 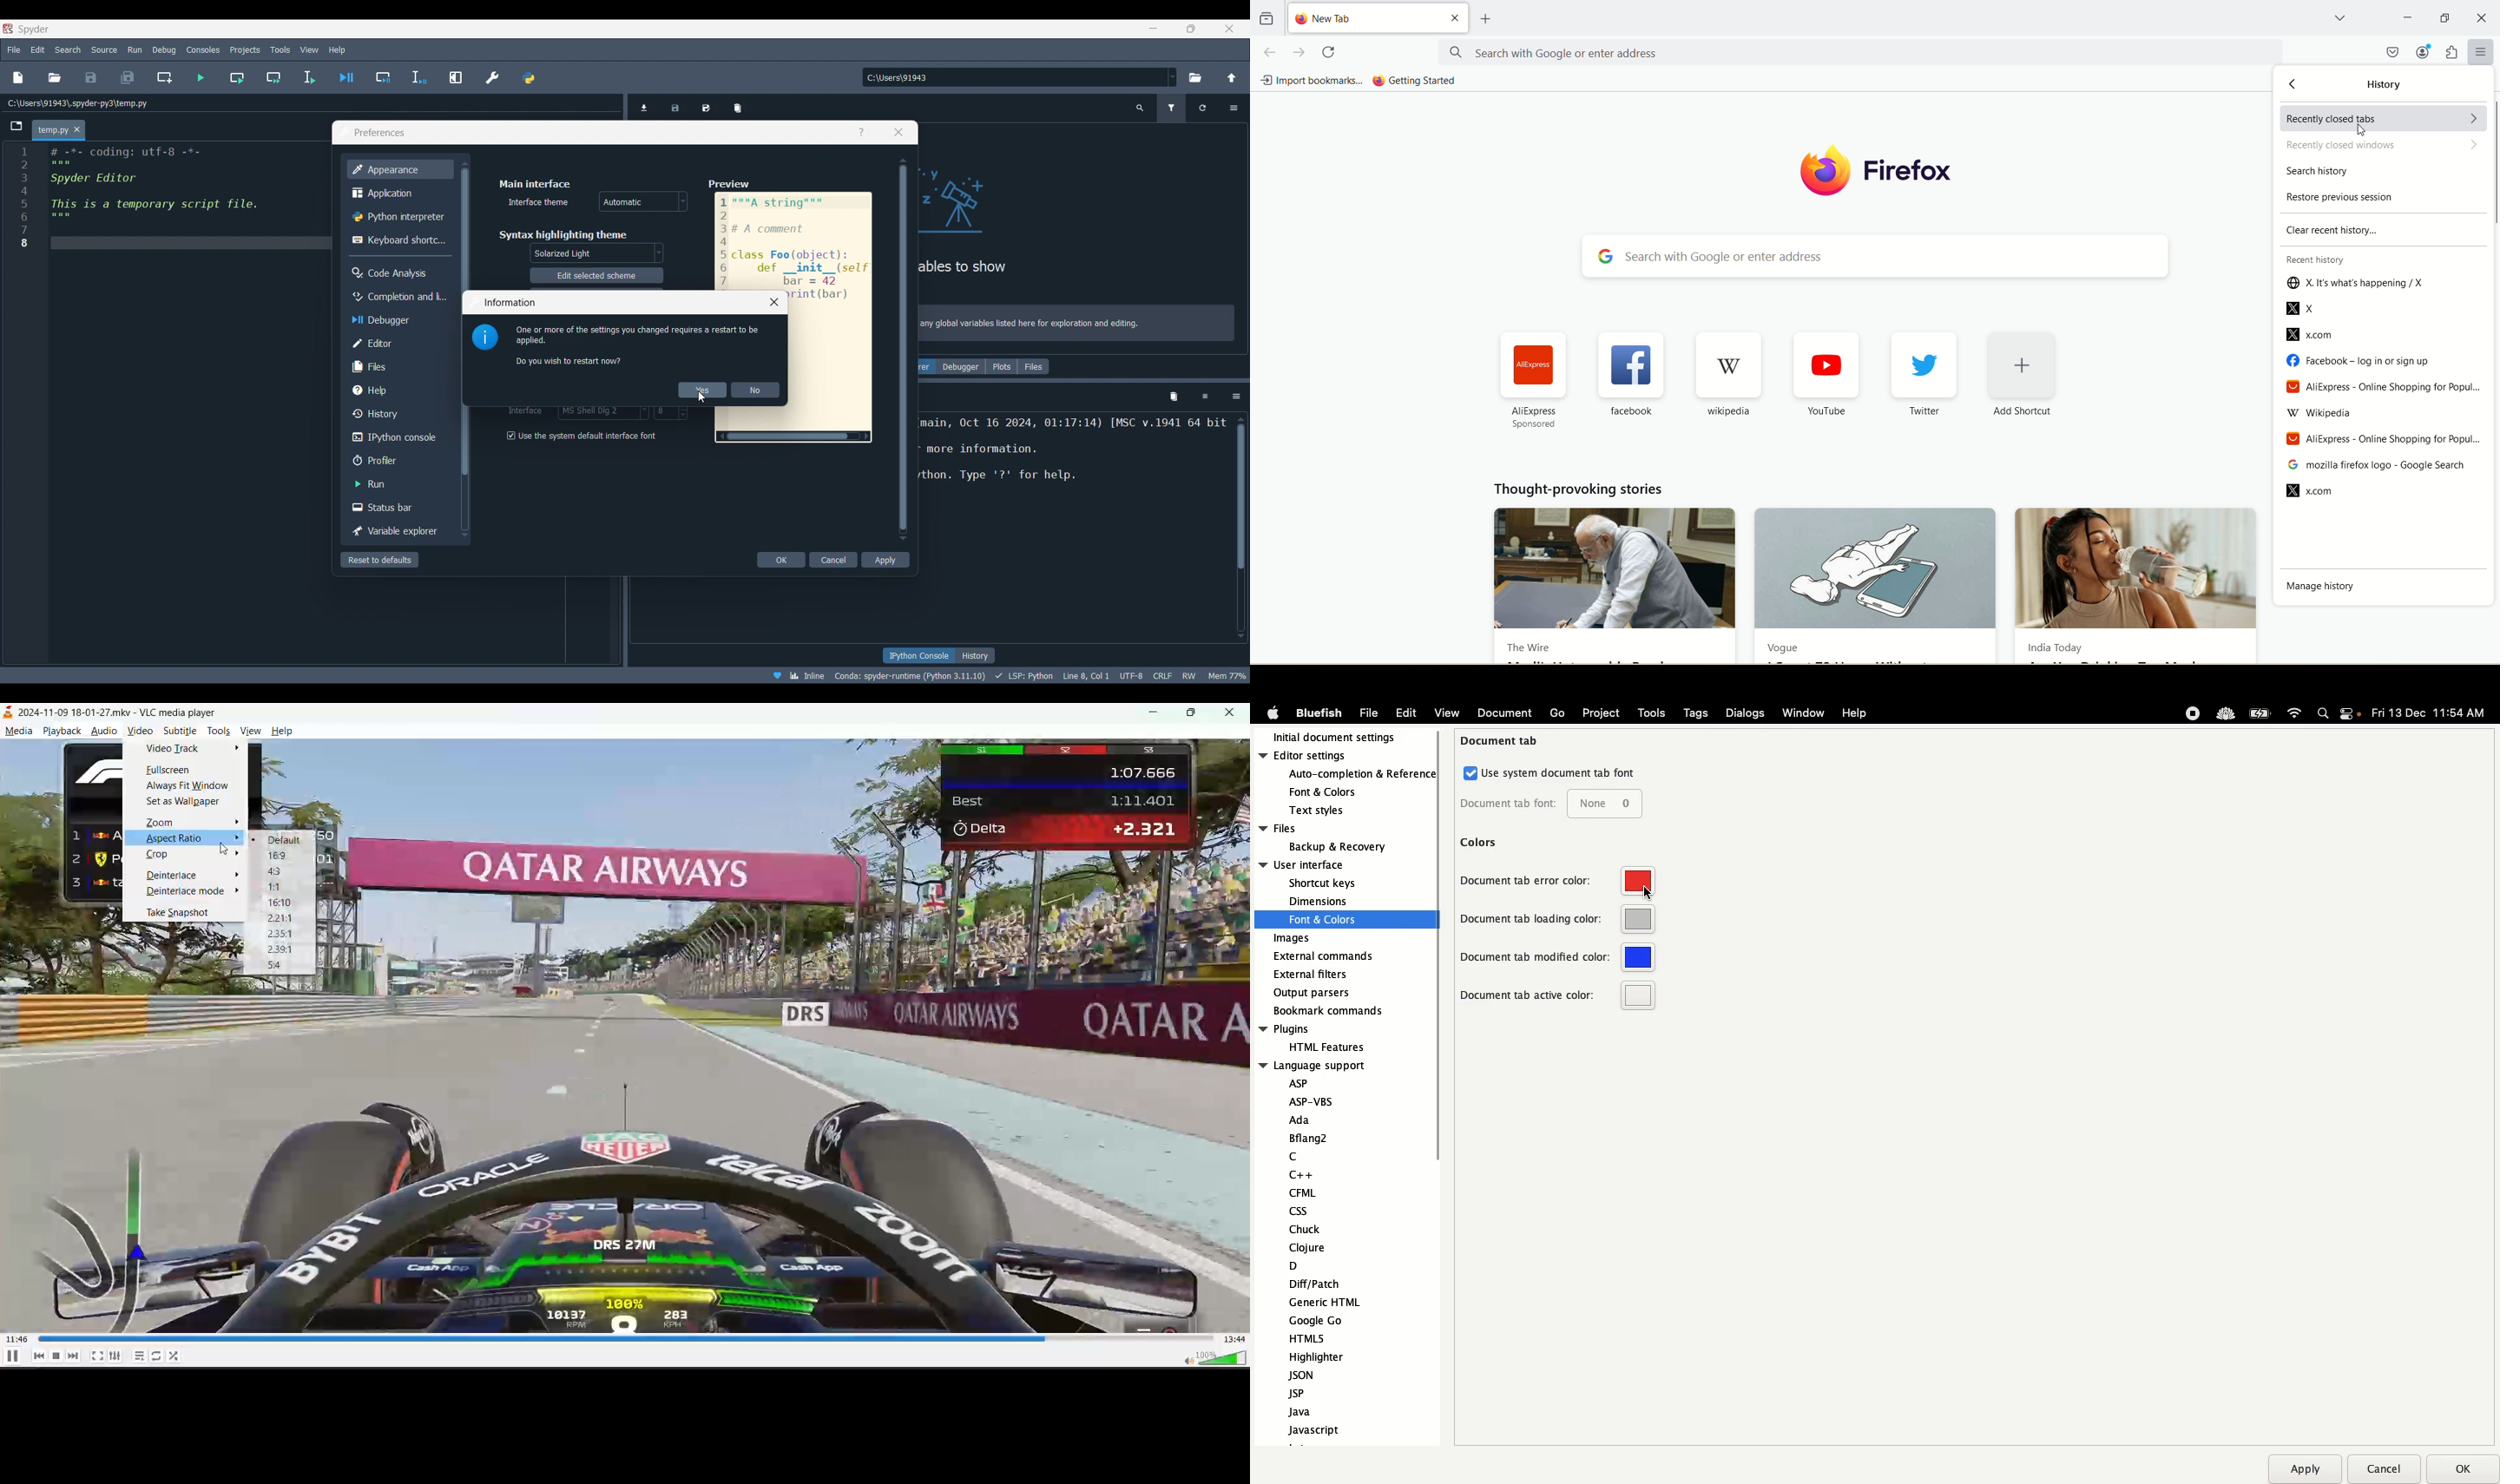 What do you see at coordinates (861, 132) in the screenshot?
I see `Help` at bounding box center [861, 132].